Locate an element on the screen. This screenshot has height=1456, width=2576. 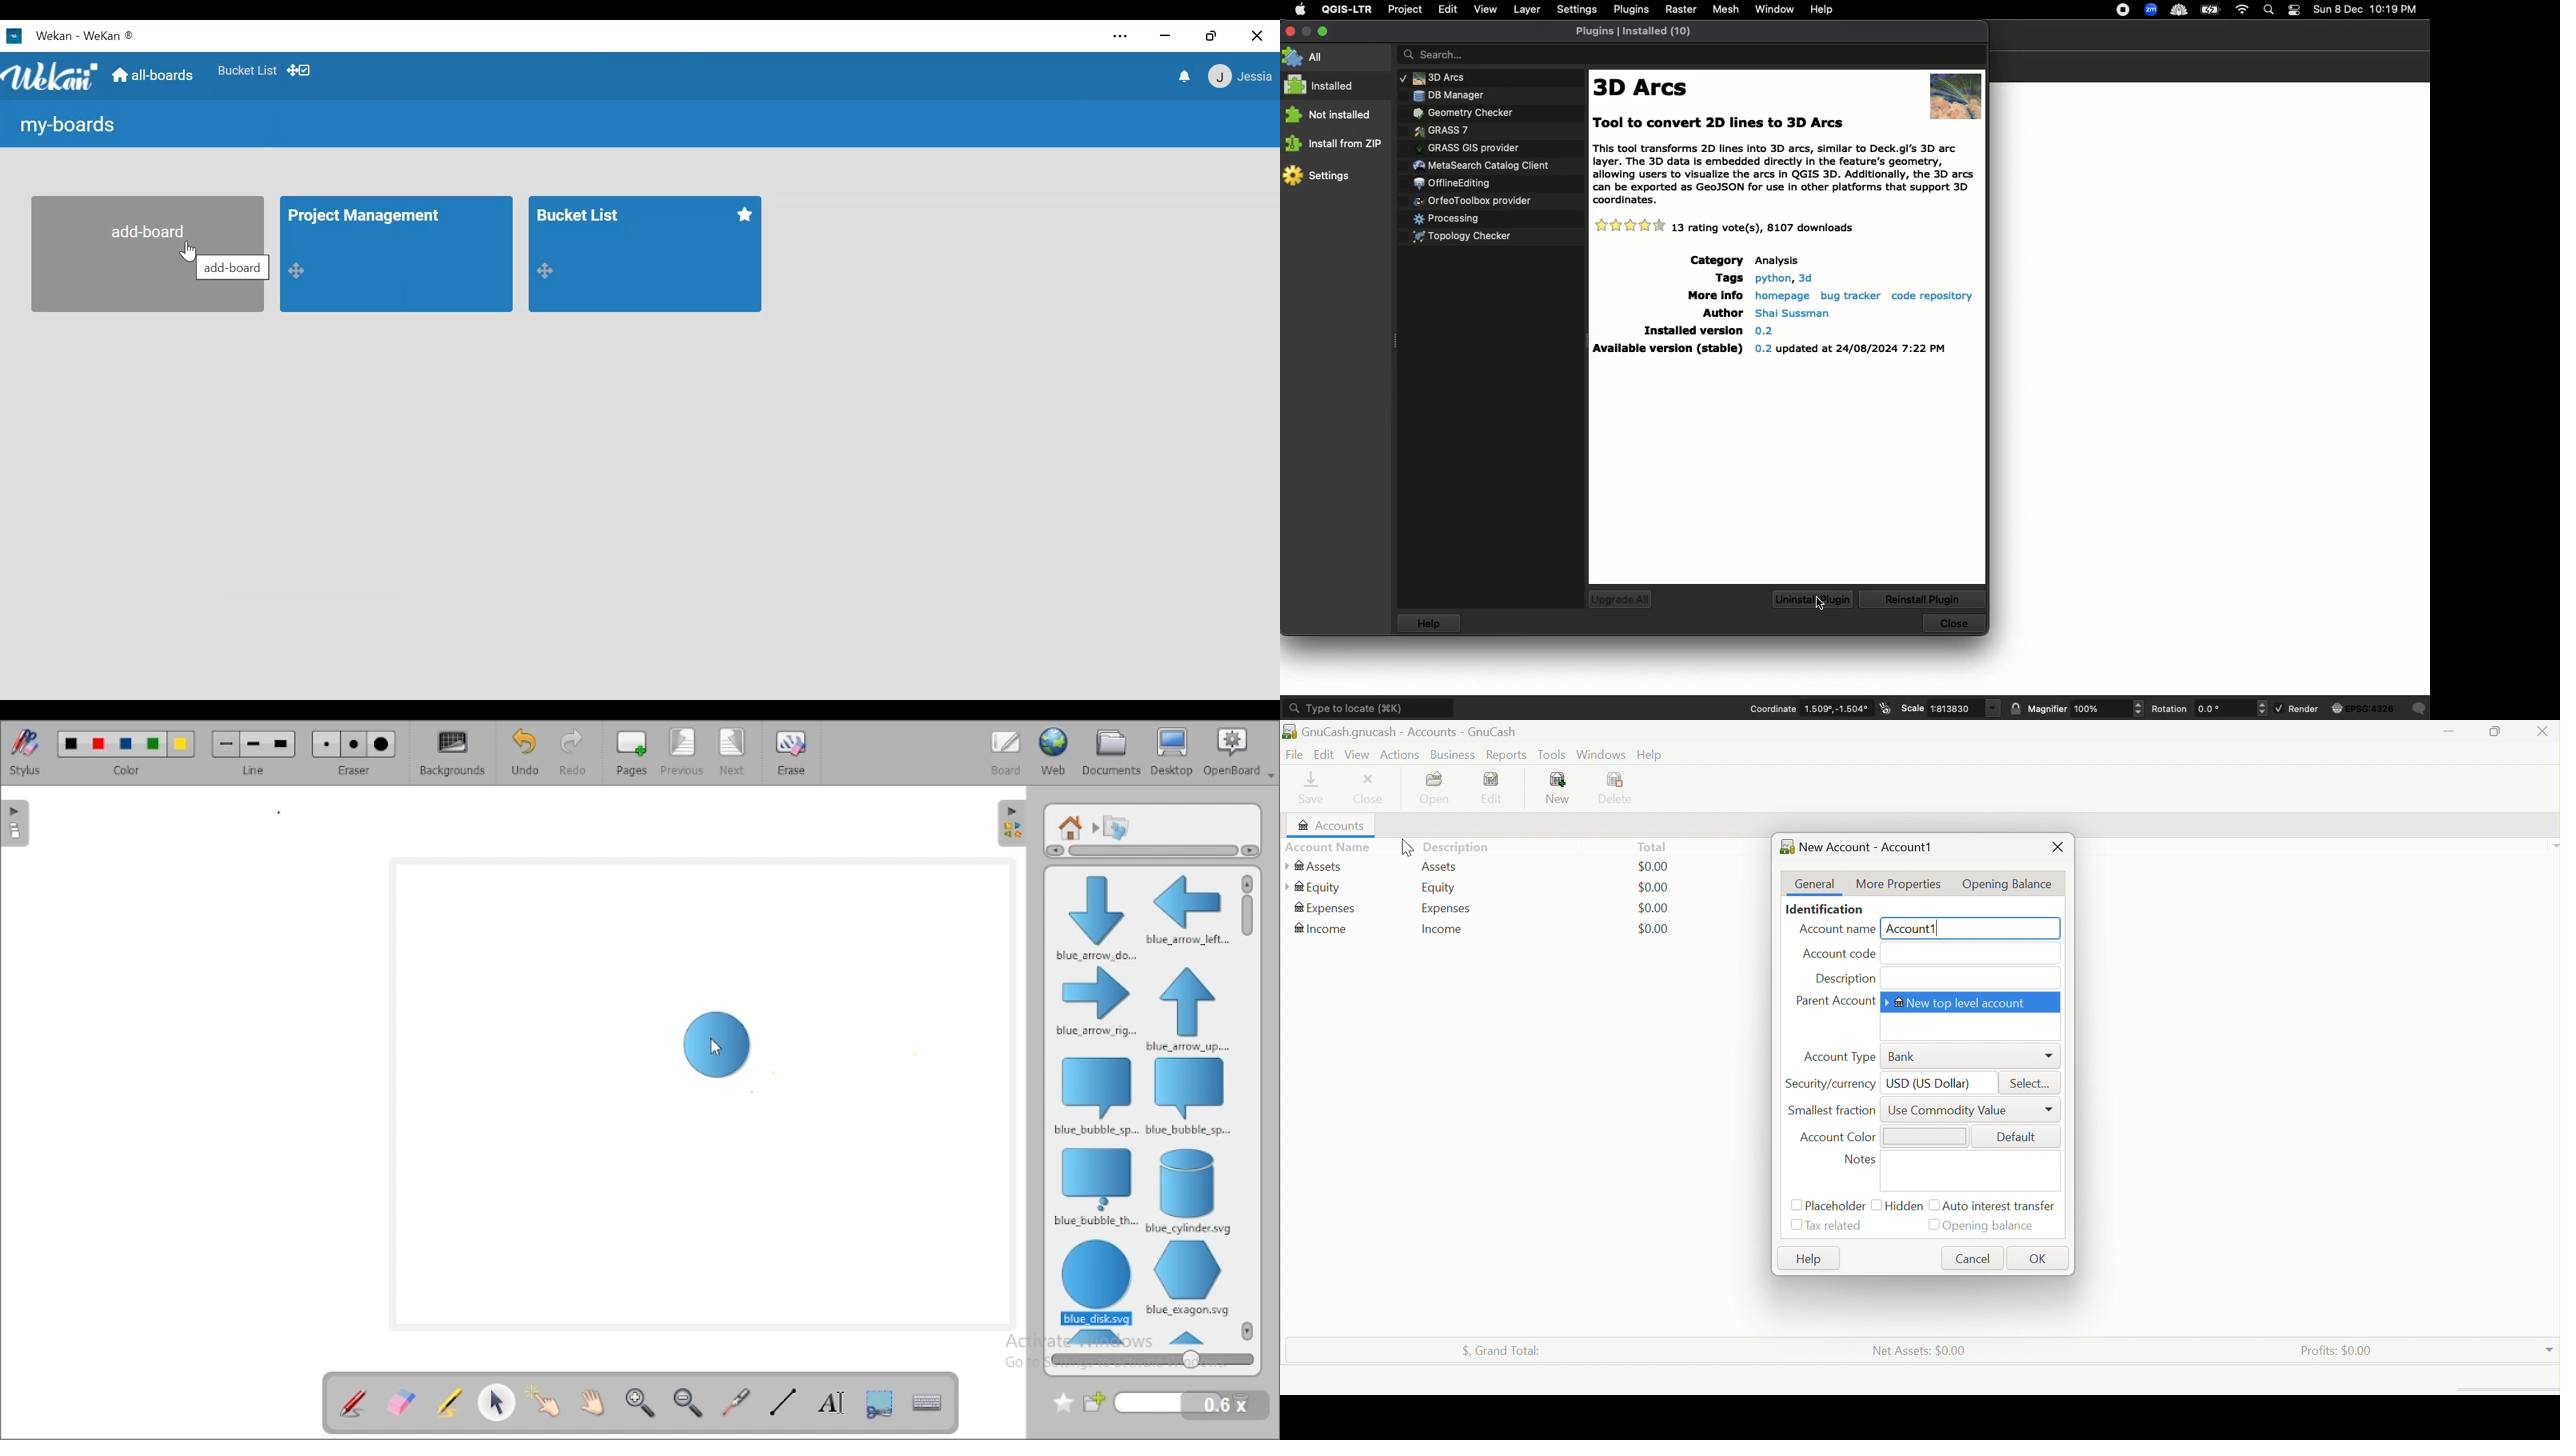
Plugins installed is located at coordinates (1637, 30).